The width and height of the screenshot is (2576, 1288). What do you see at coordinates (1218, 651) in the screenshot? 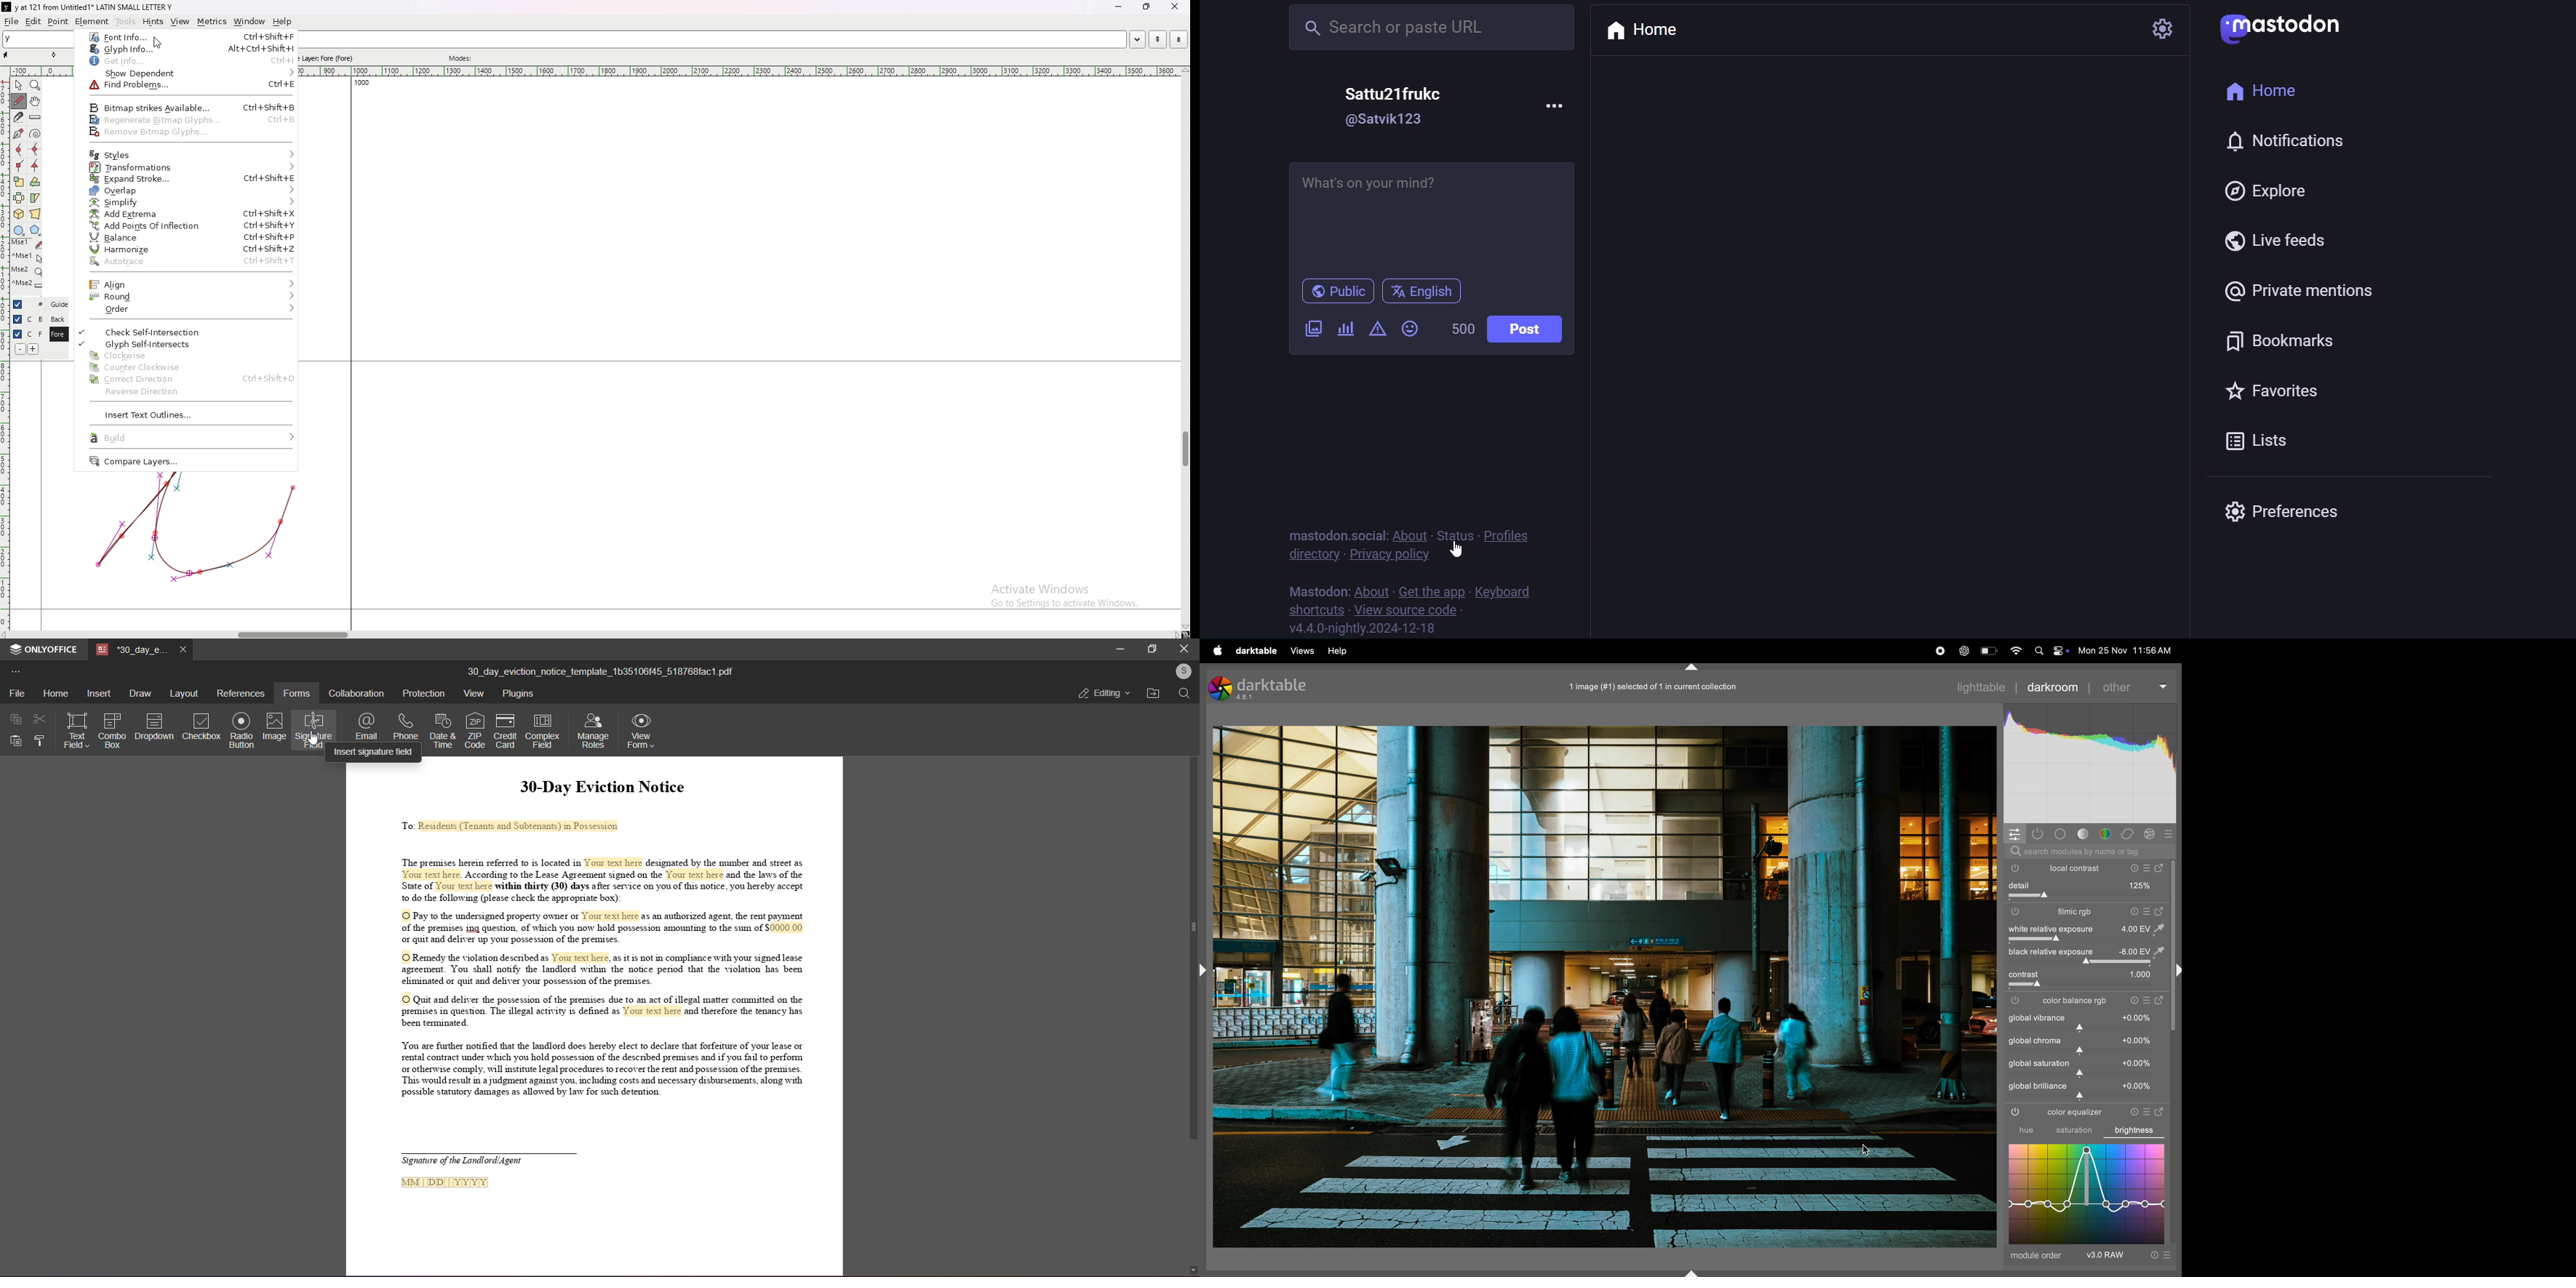
I see `apple menu` at bounding box center [1218, 651].